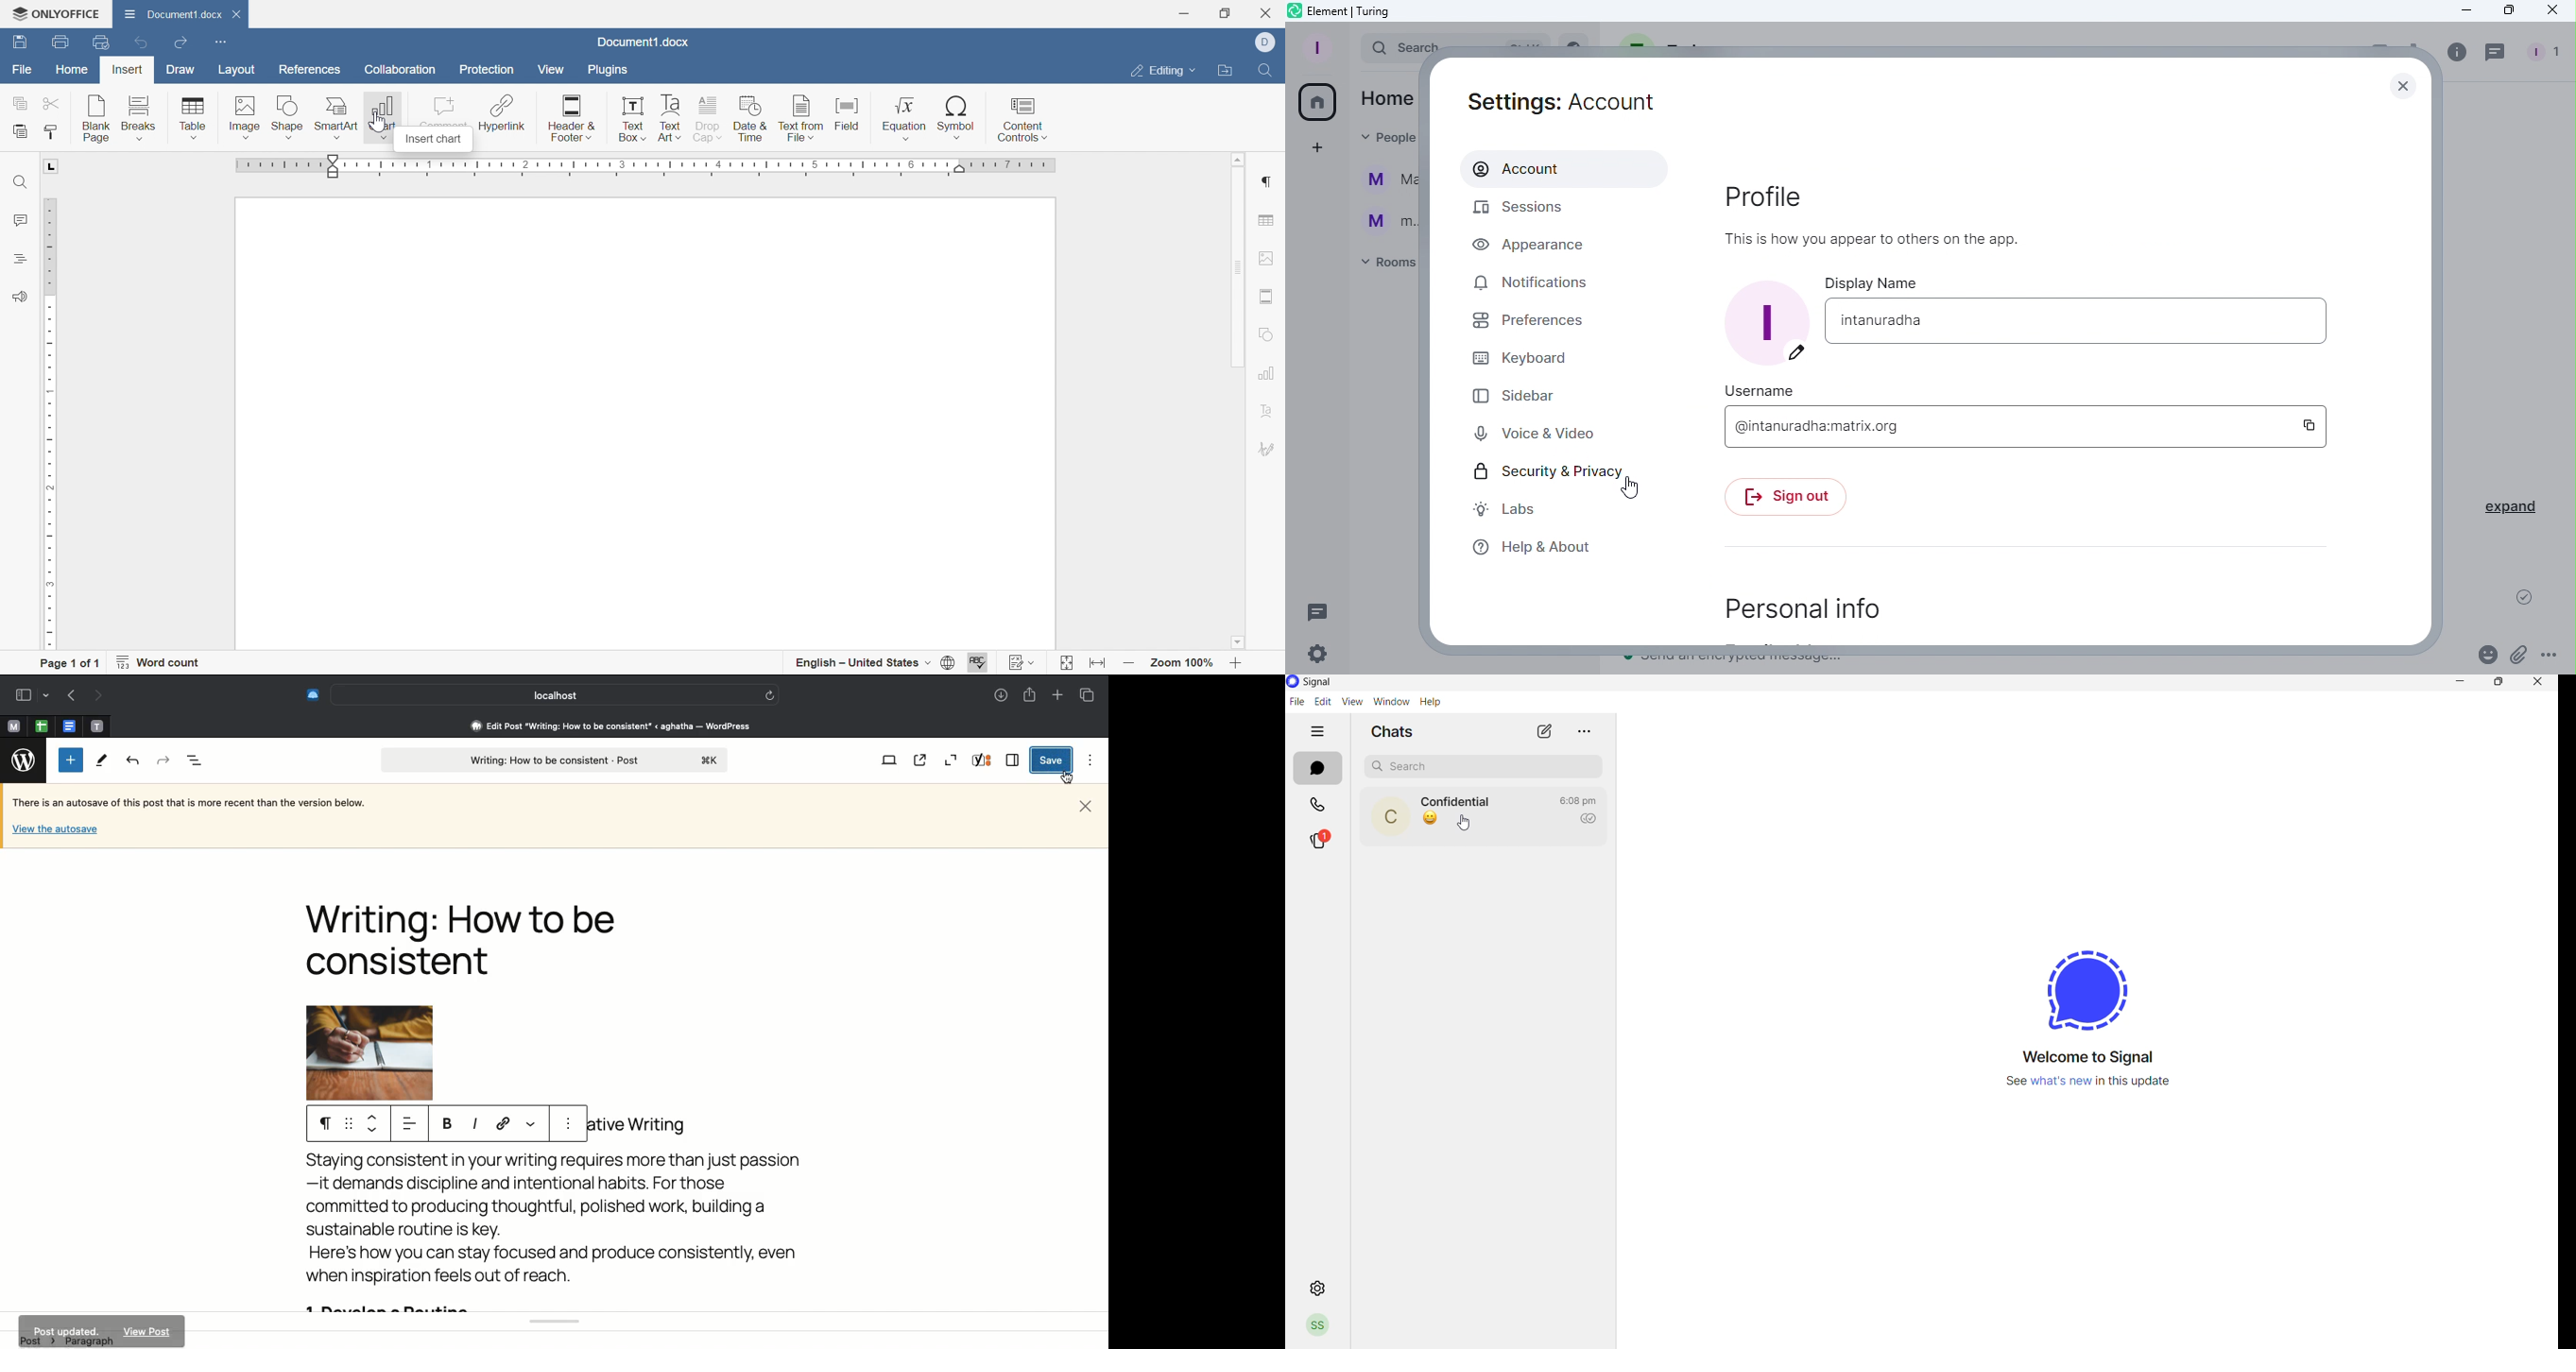  Describe the element at coordinates (381, 114) in the screenshot. I see `Insert chart` at that location.